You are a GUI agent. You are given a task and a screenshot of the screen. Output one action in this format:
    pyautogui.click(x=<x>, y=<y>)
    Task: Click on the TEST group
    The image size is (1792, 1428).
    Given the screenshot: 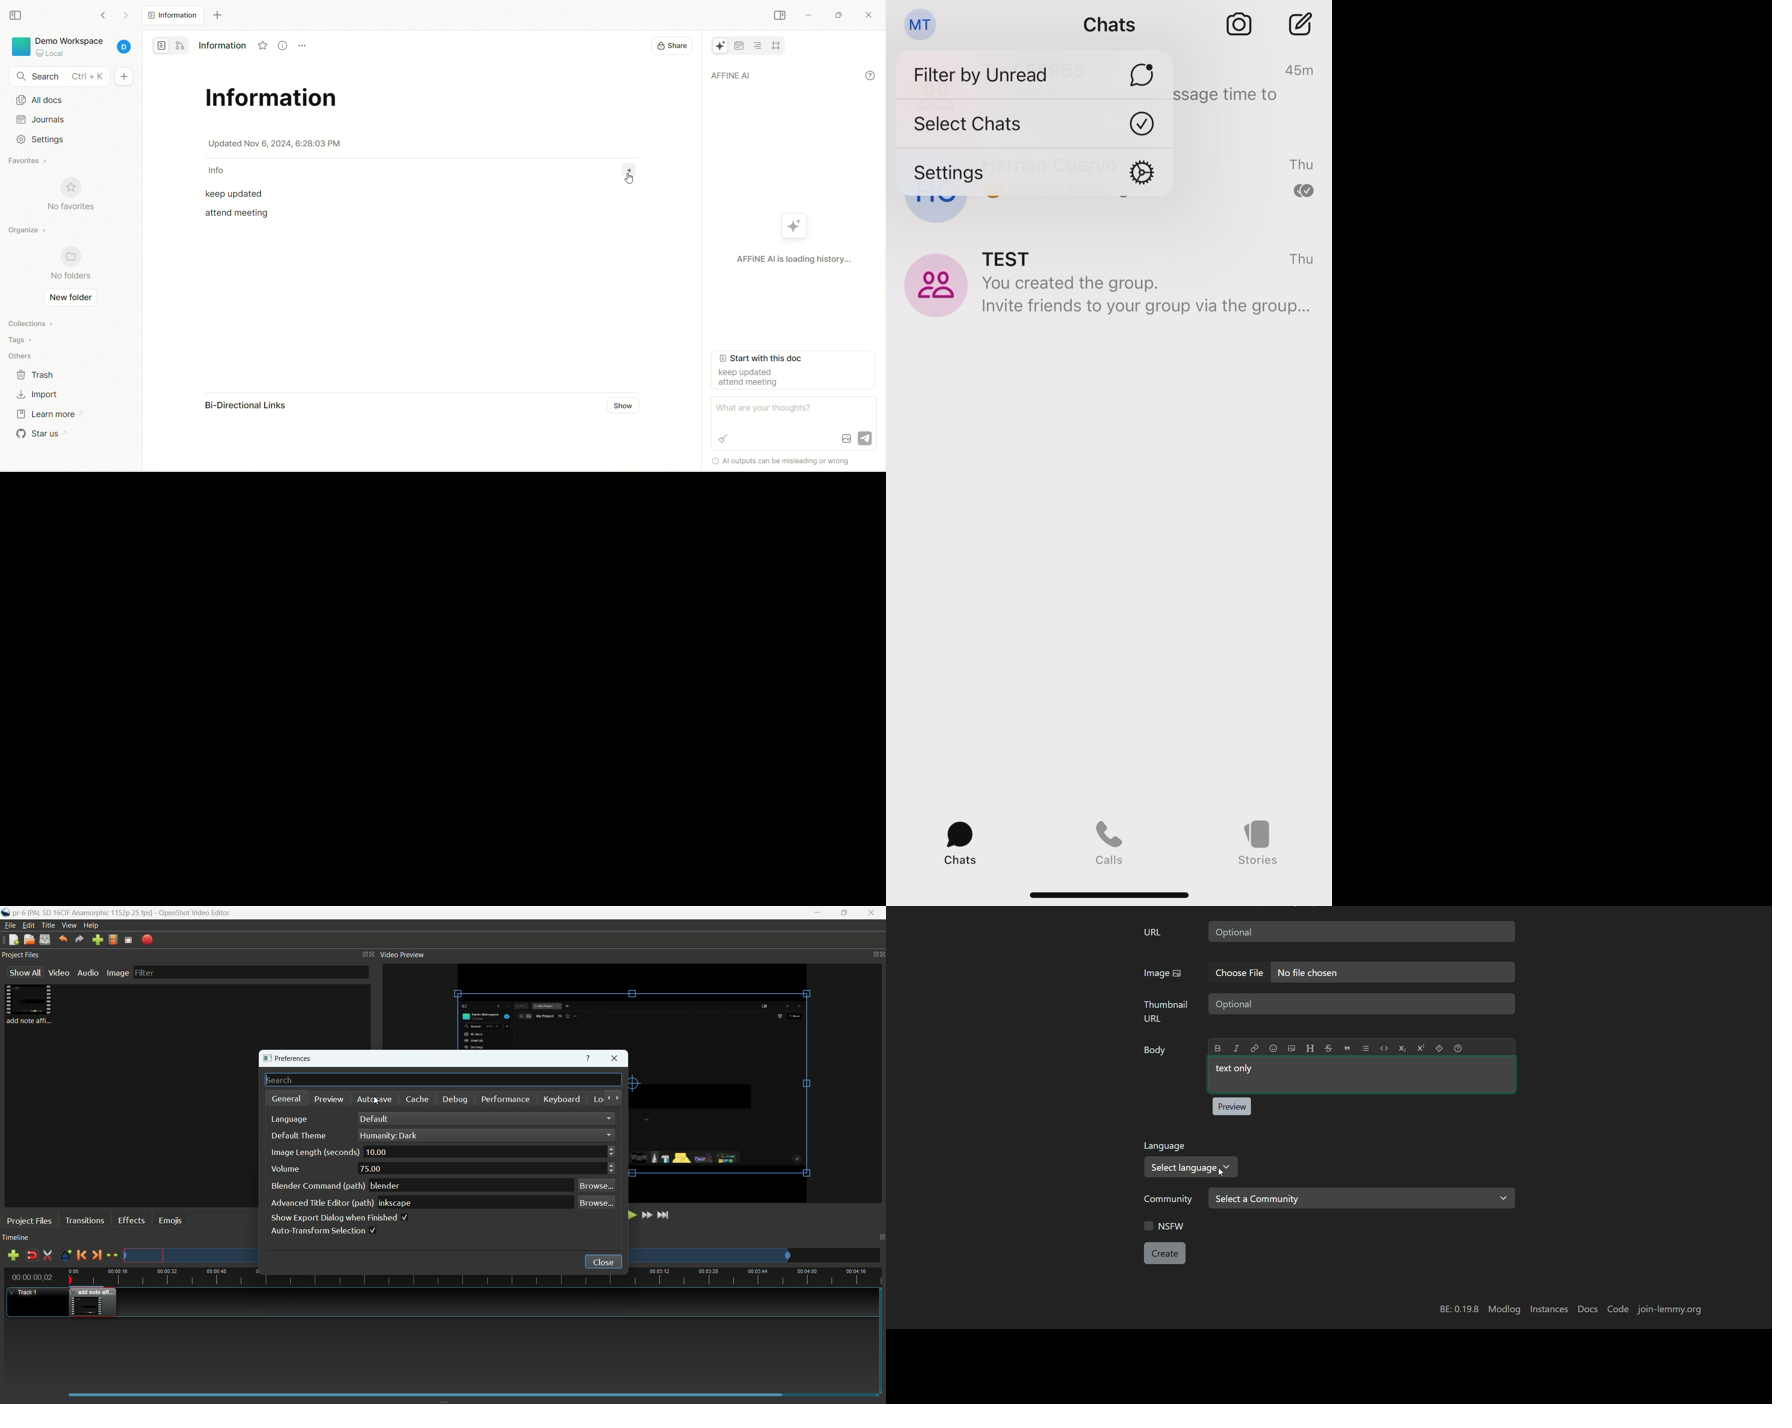 What is the action you would take?
    pyautogui.click(x=1112, y=286)
    